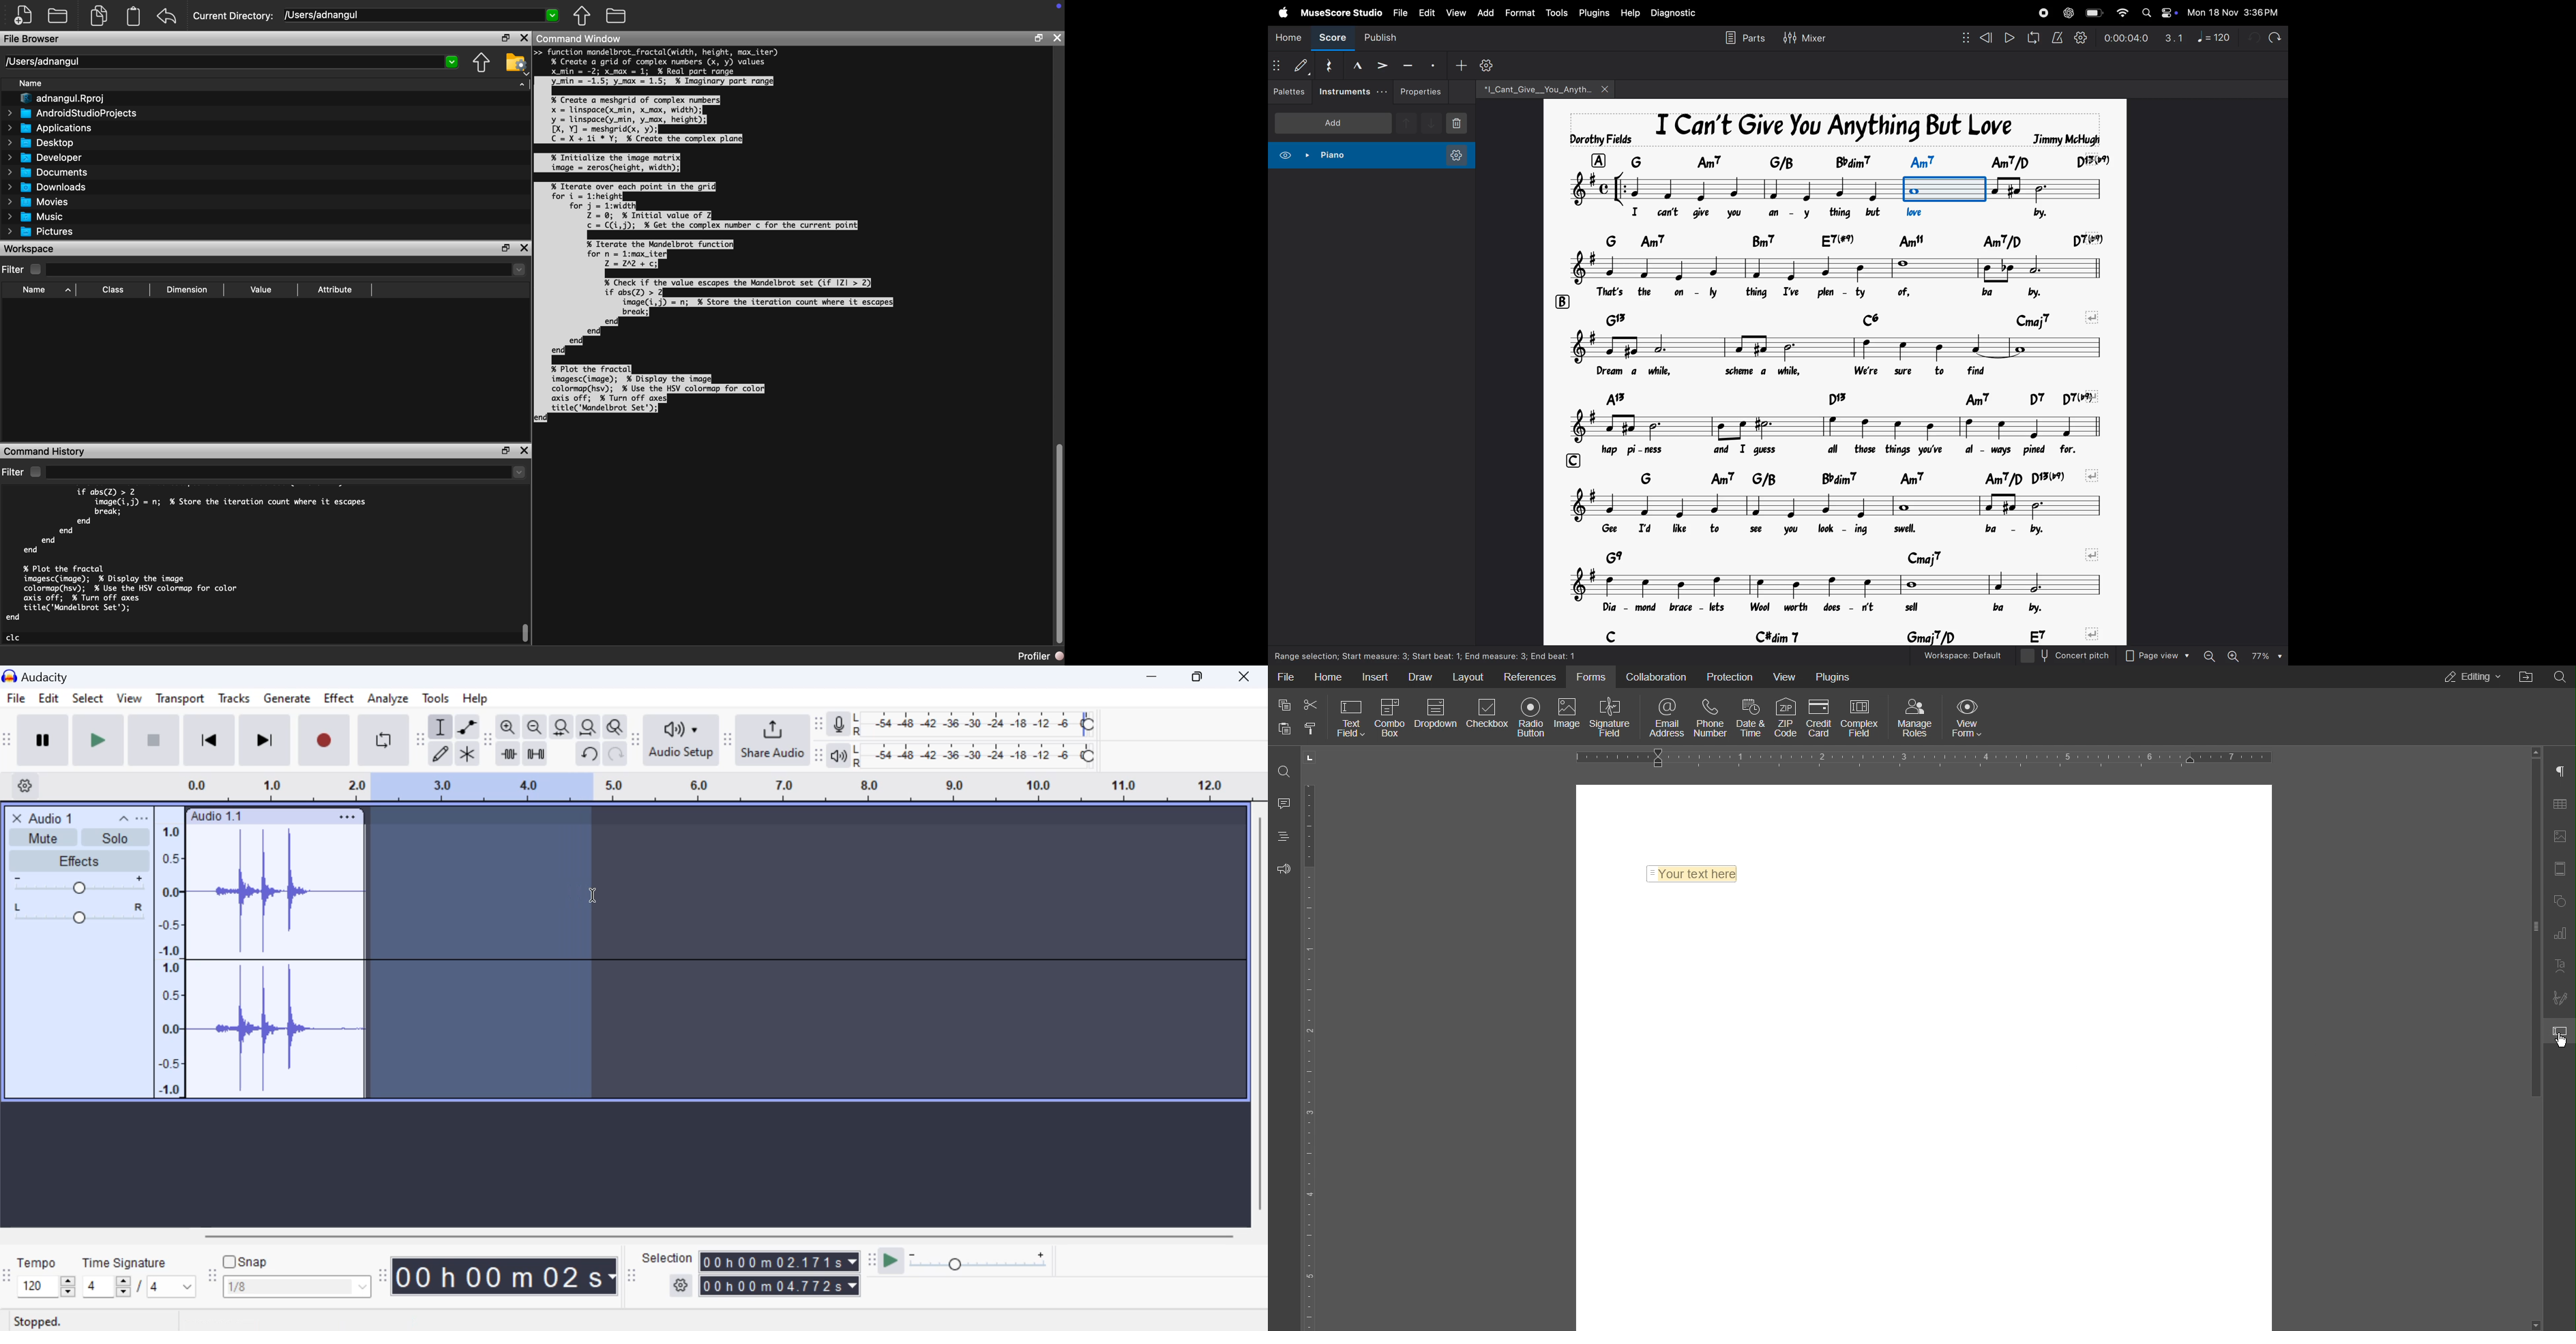 This screenshot has width=2576, height=1344. What do you see at coordinates (1840, 584) in the screenshot?
I see `notes` at bounding box center [1840, 584].